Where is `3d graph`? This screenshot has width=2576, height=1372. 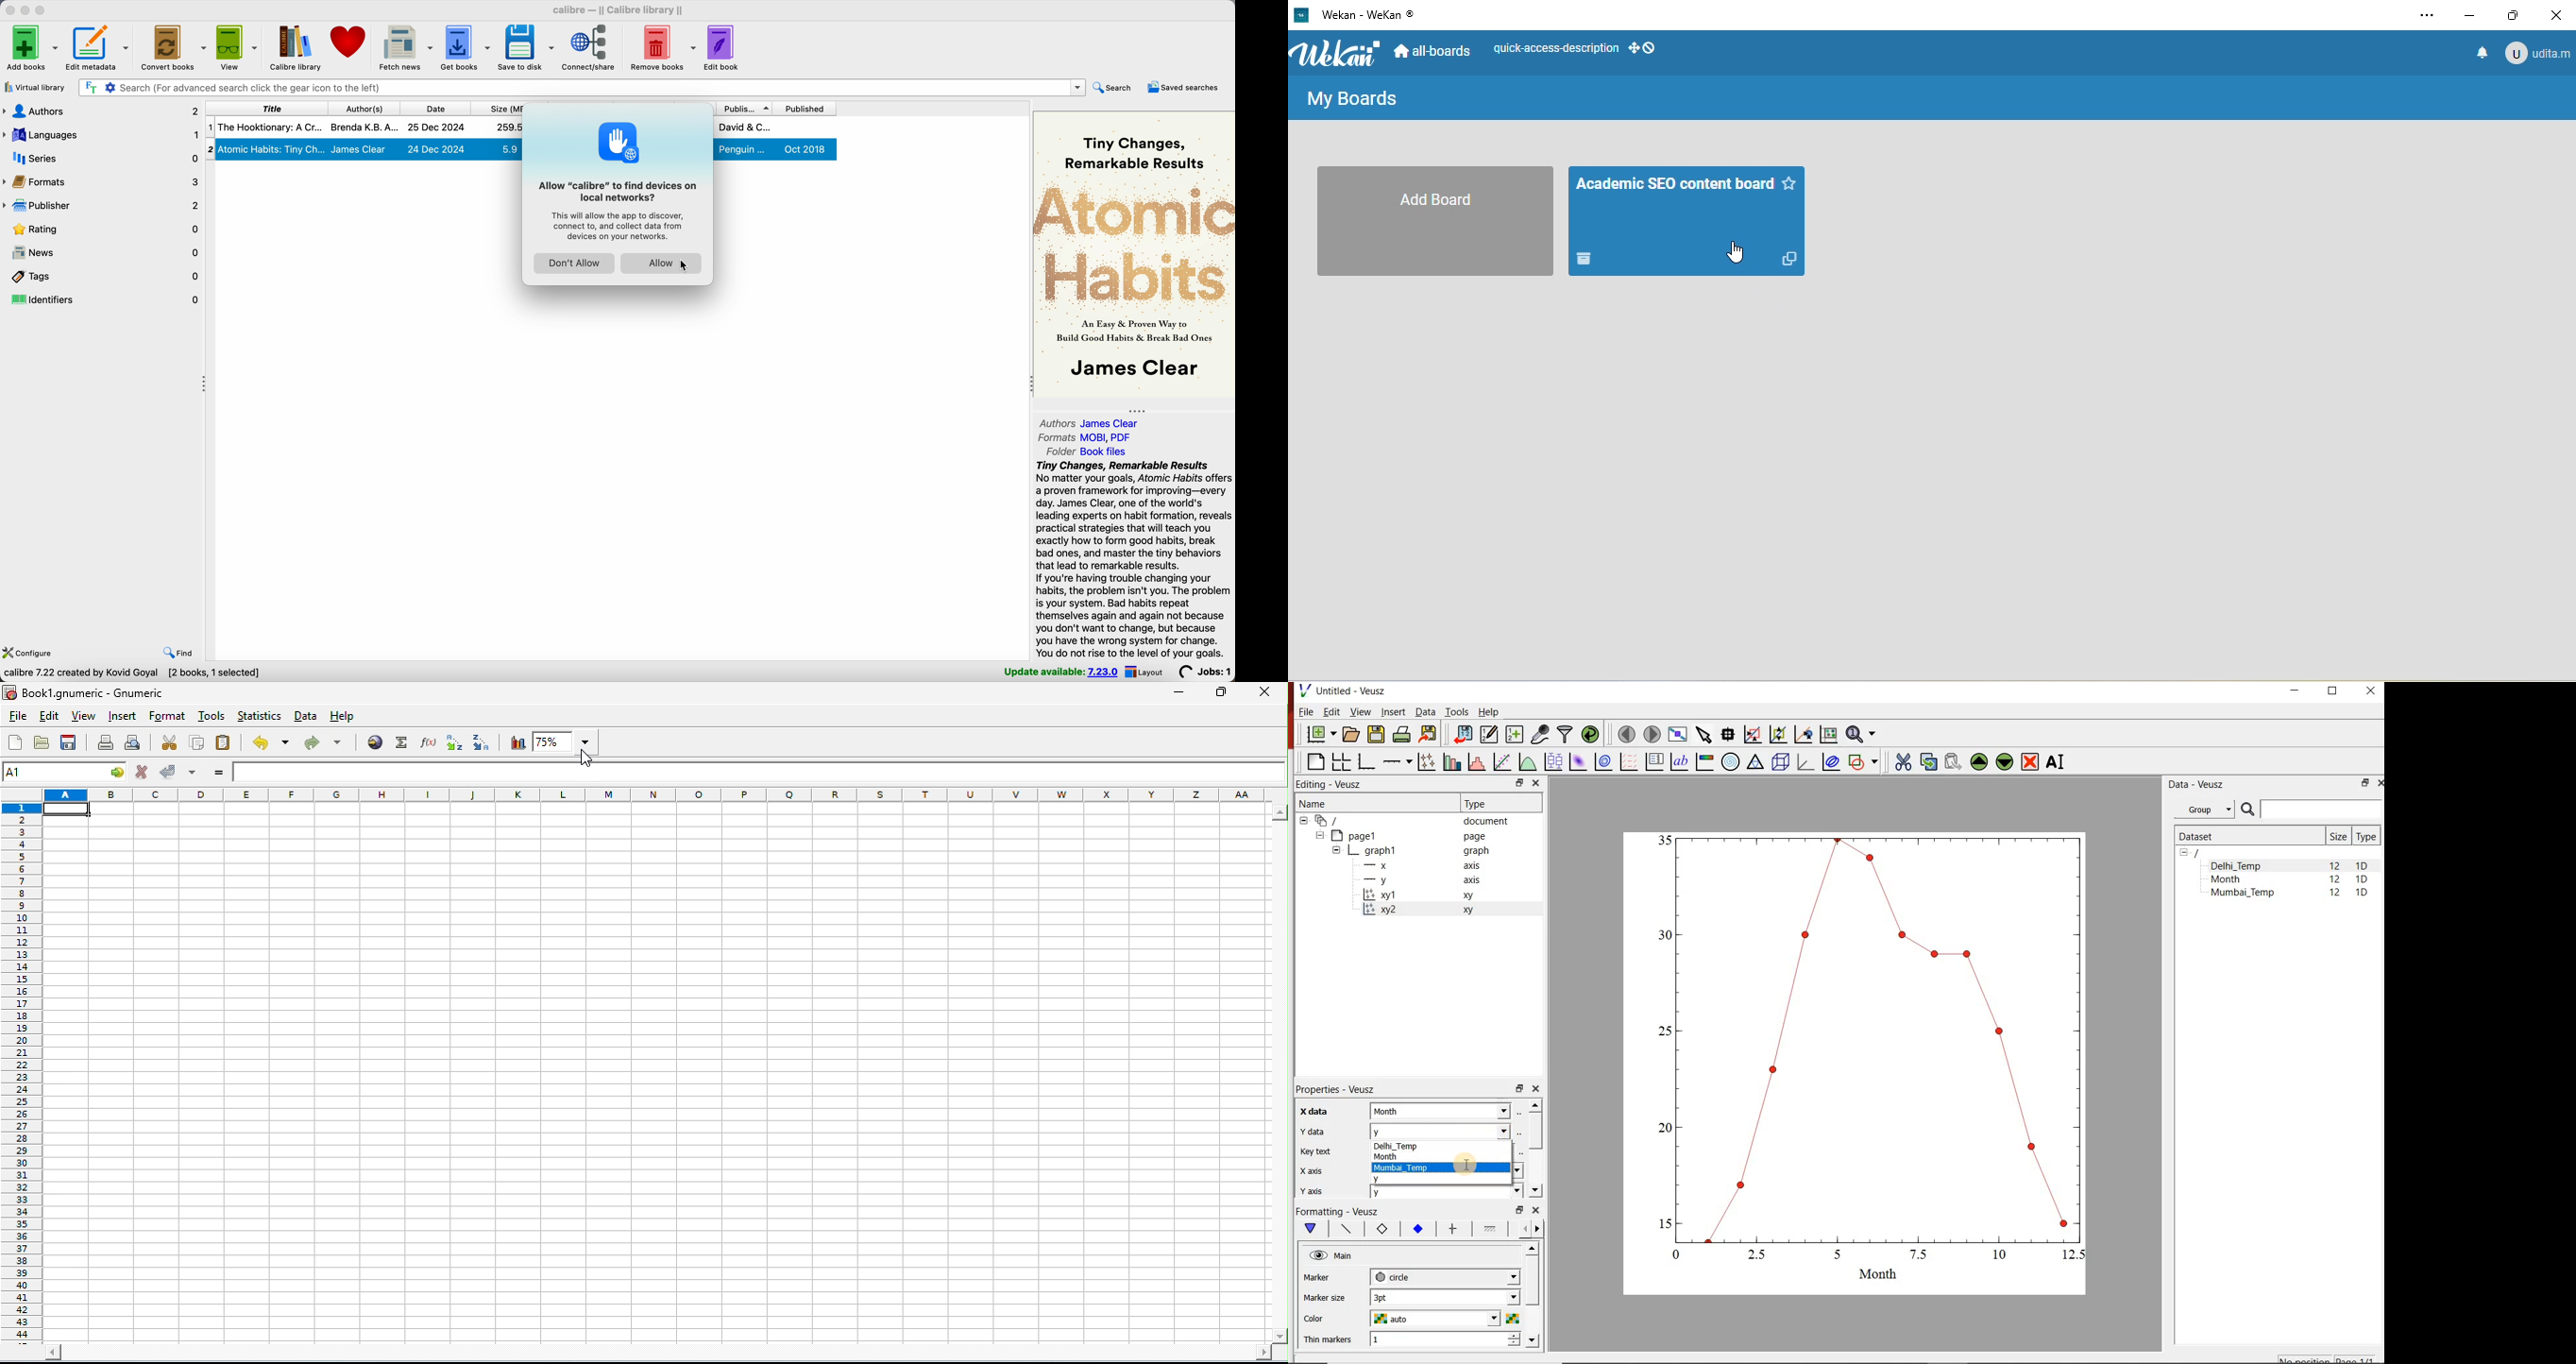 3d graph is located at coordinates (1804, 762).